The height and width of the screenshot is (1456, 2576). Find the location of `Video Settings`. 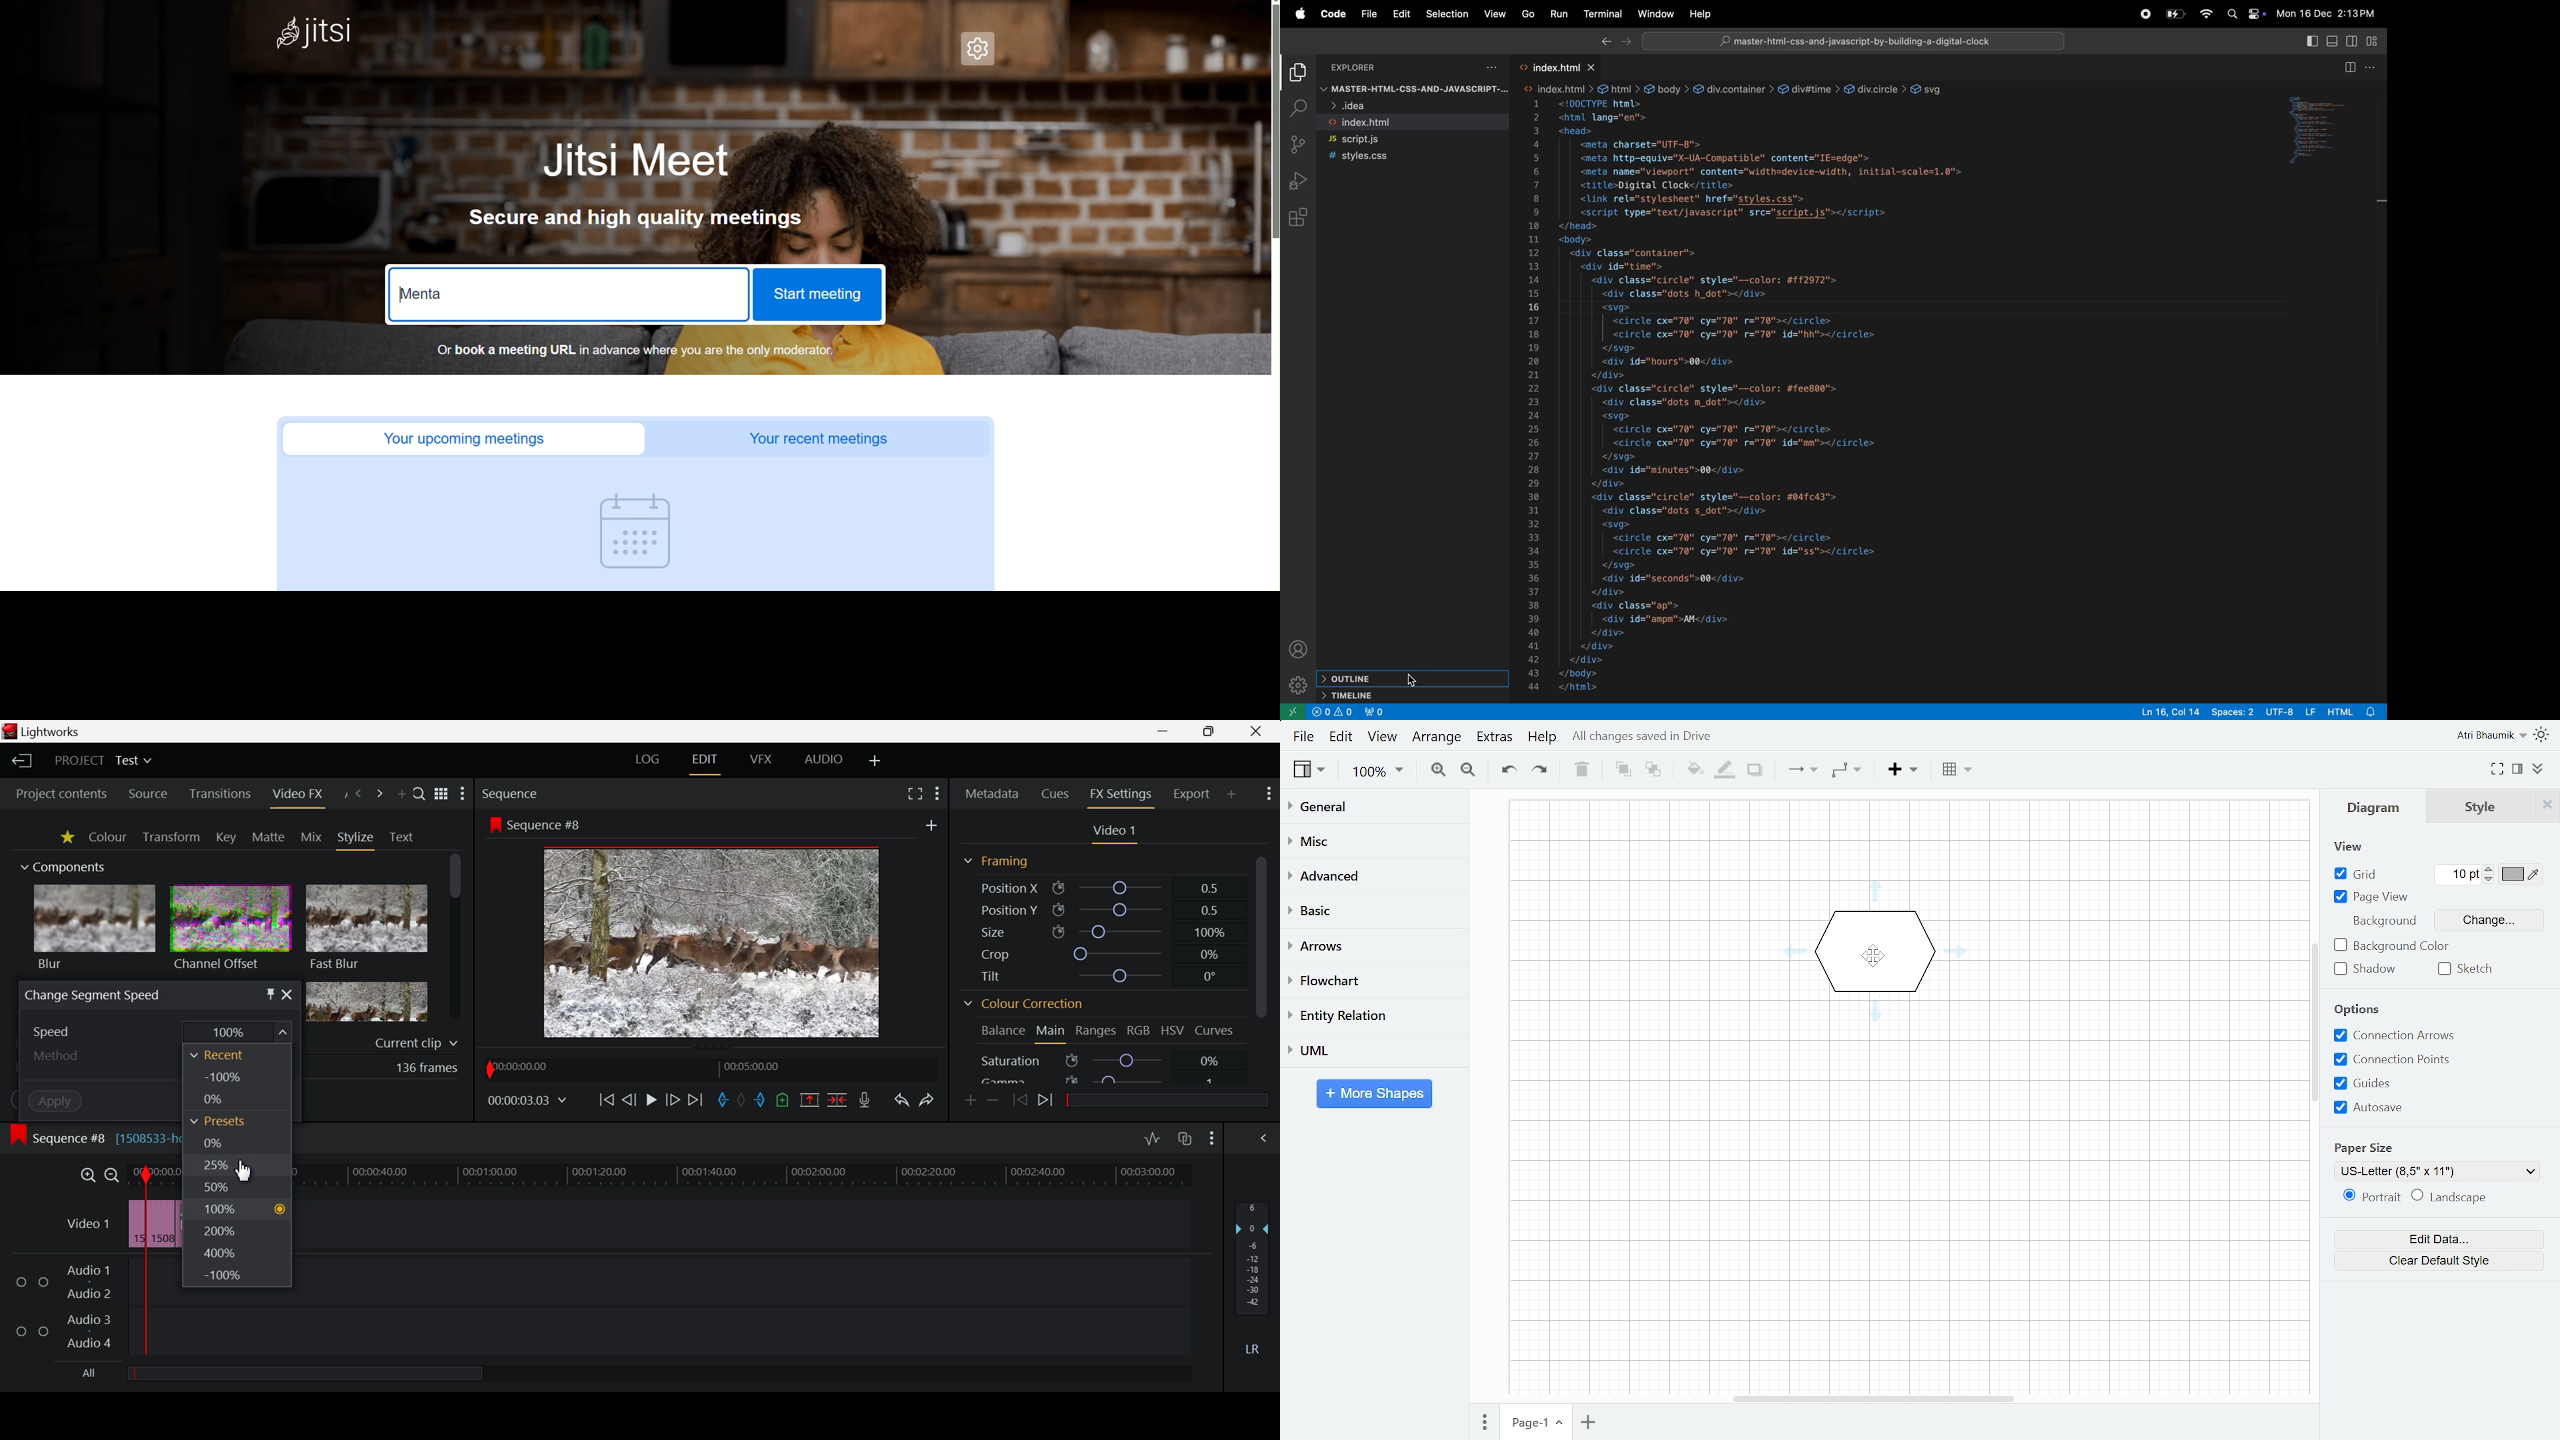

Video Settings is located at coordinates (1113, 833).